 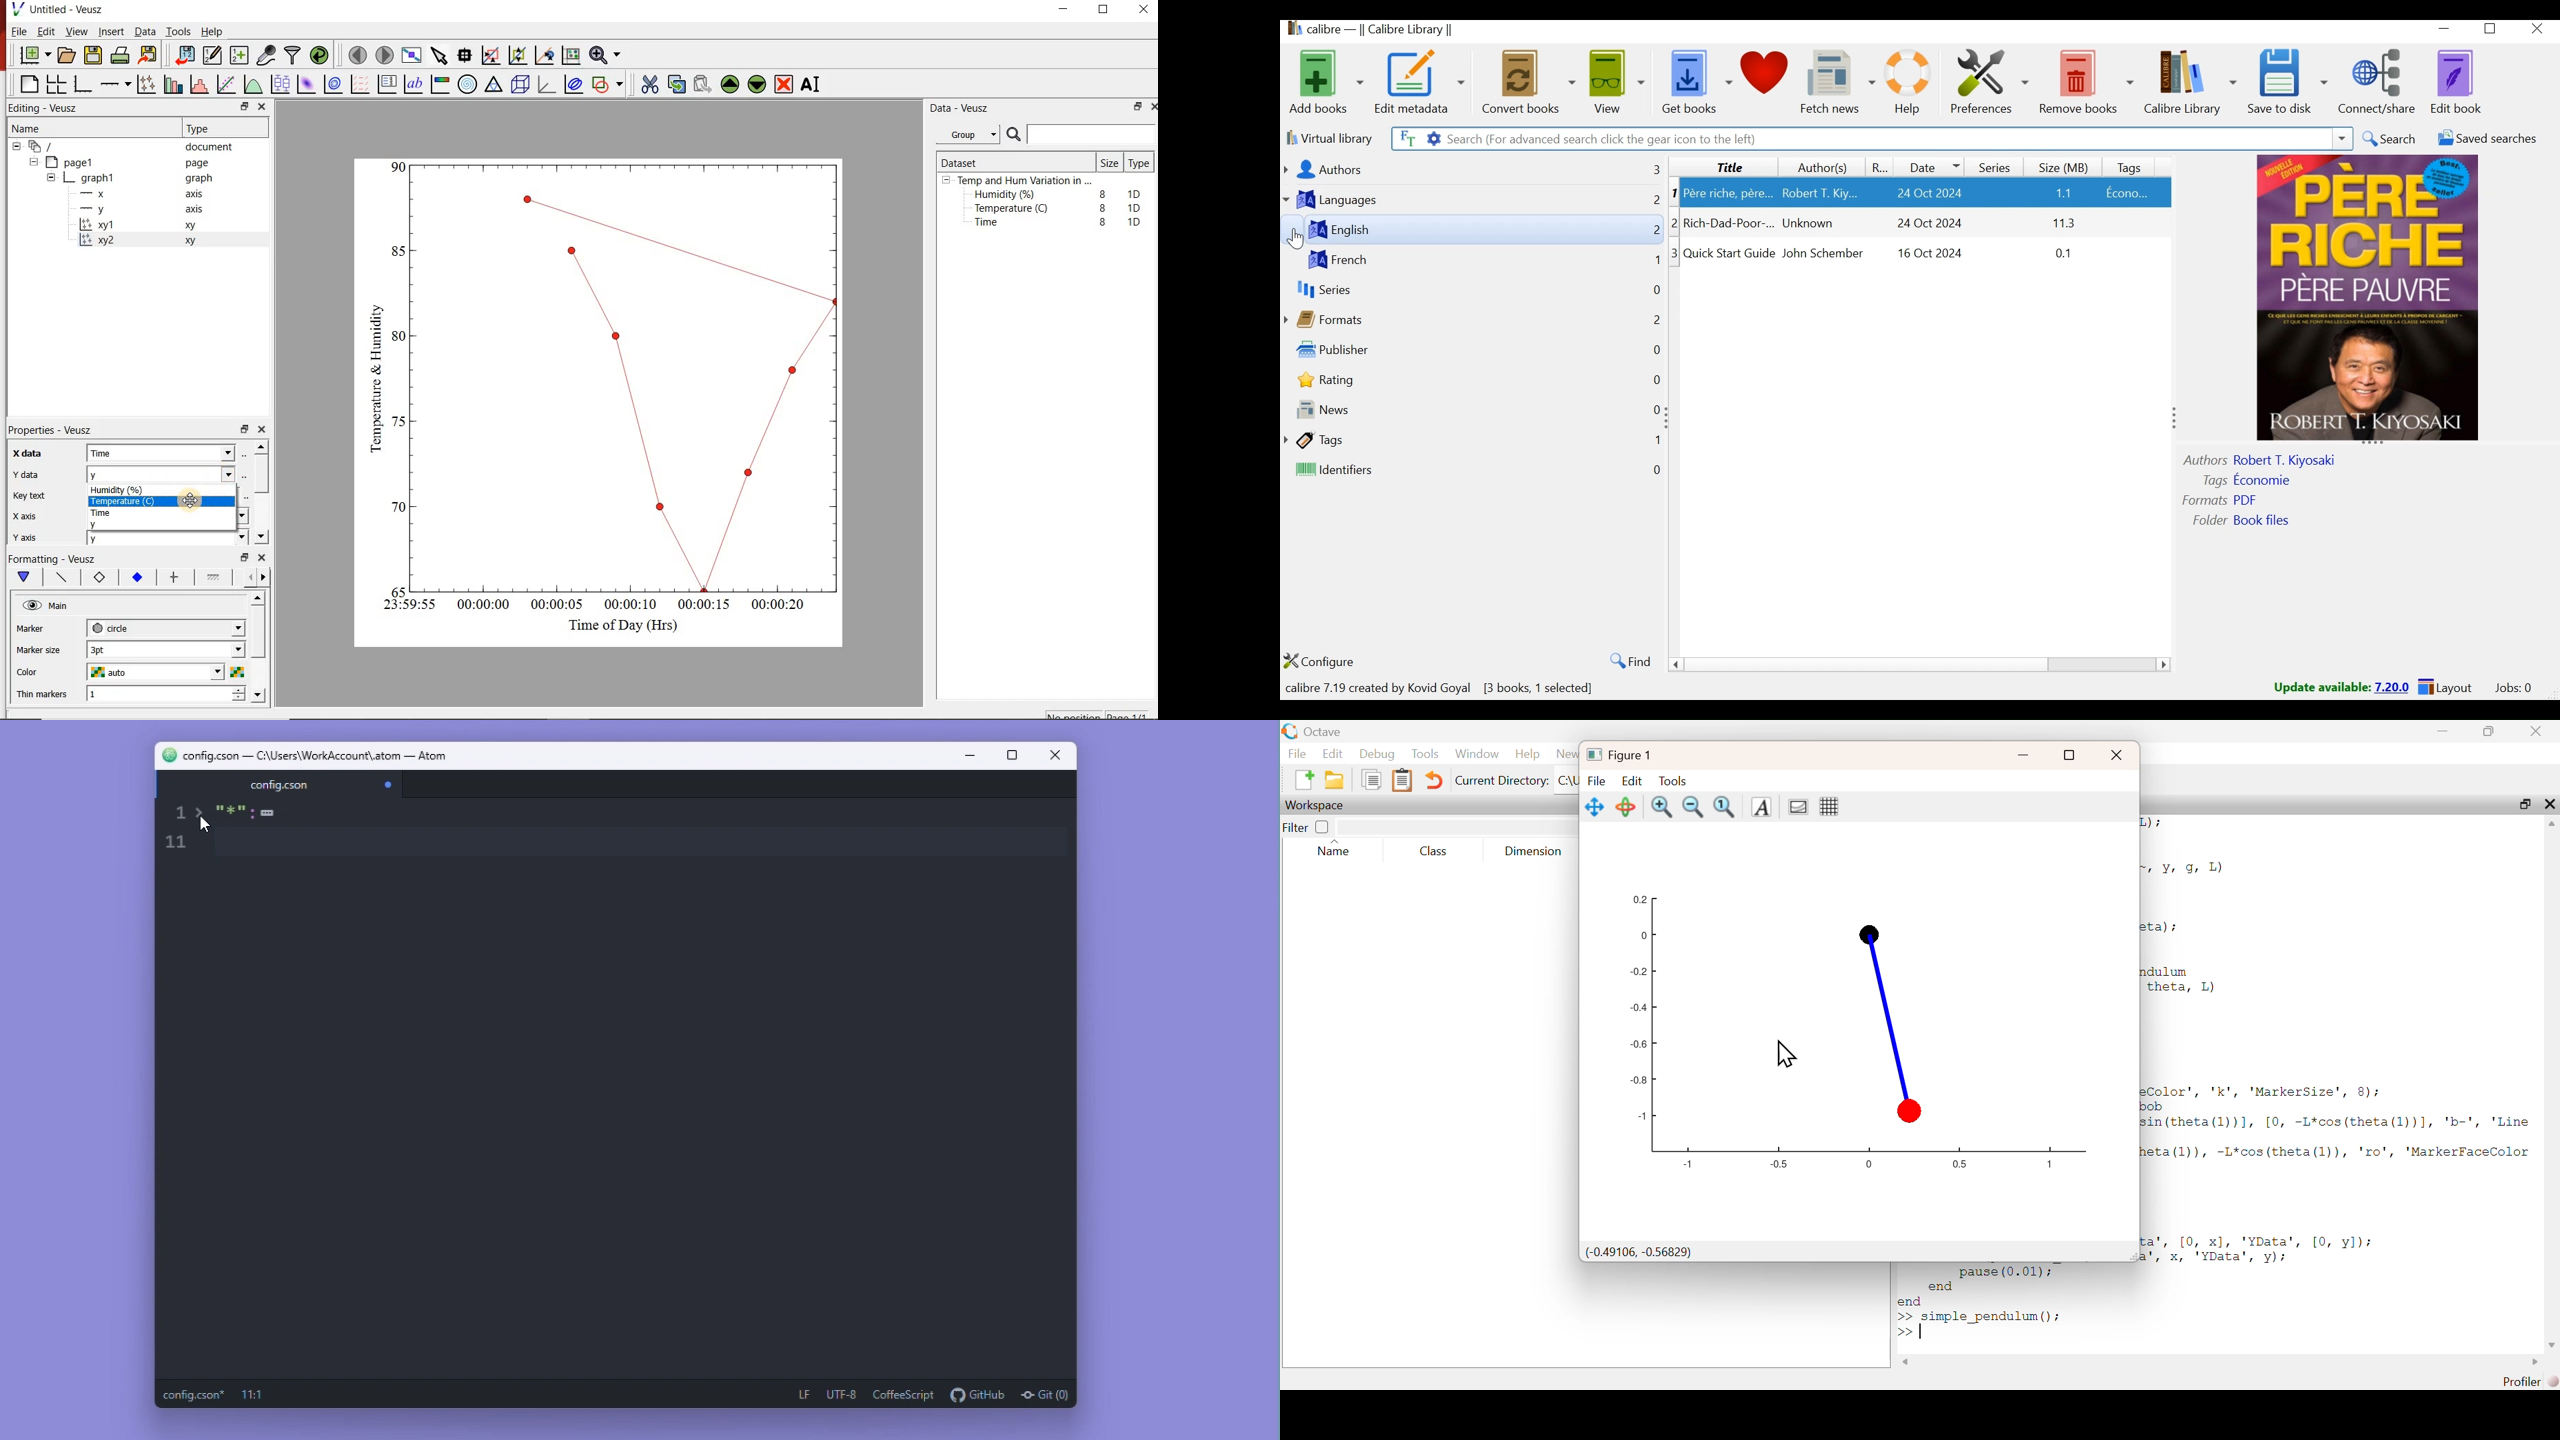 I want to click on Folder Book files, so click(x=2247, y=521).